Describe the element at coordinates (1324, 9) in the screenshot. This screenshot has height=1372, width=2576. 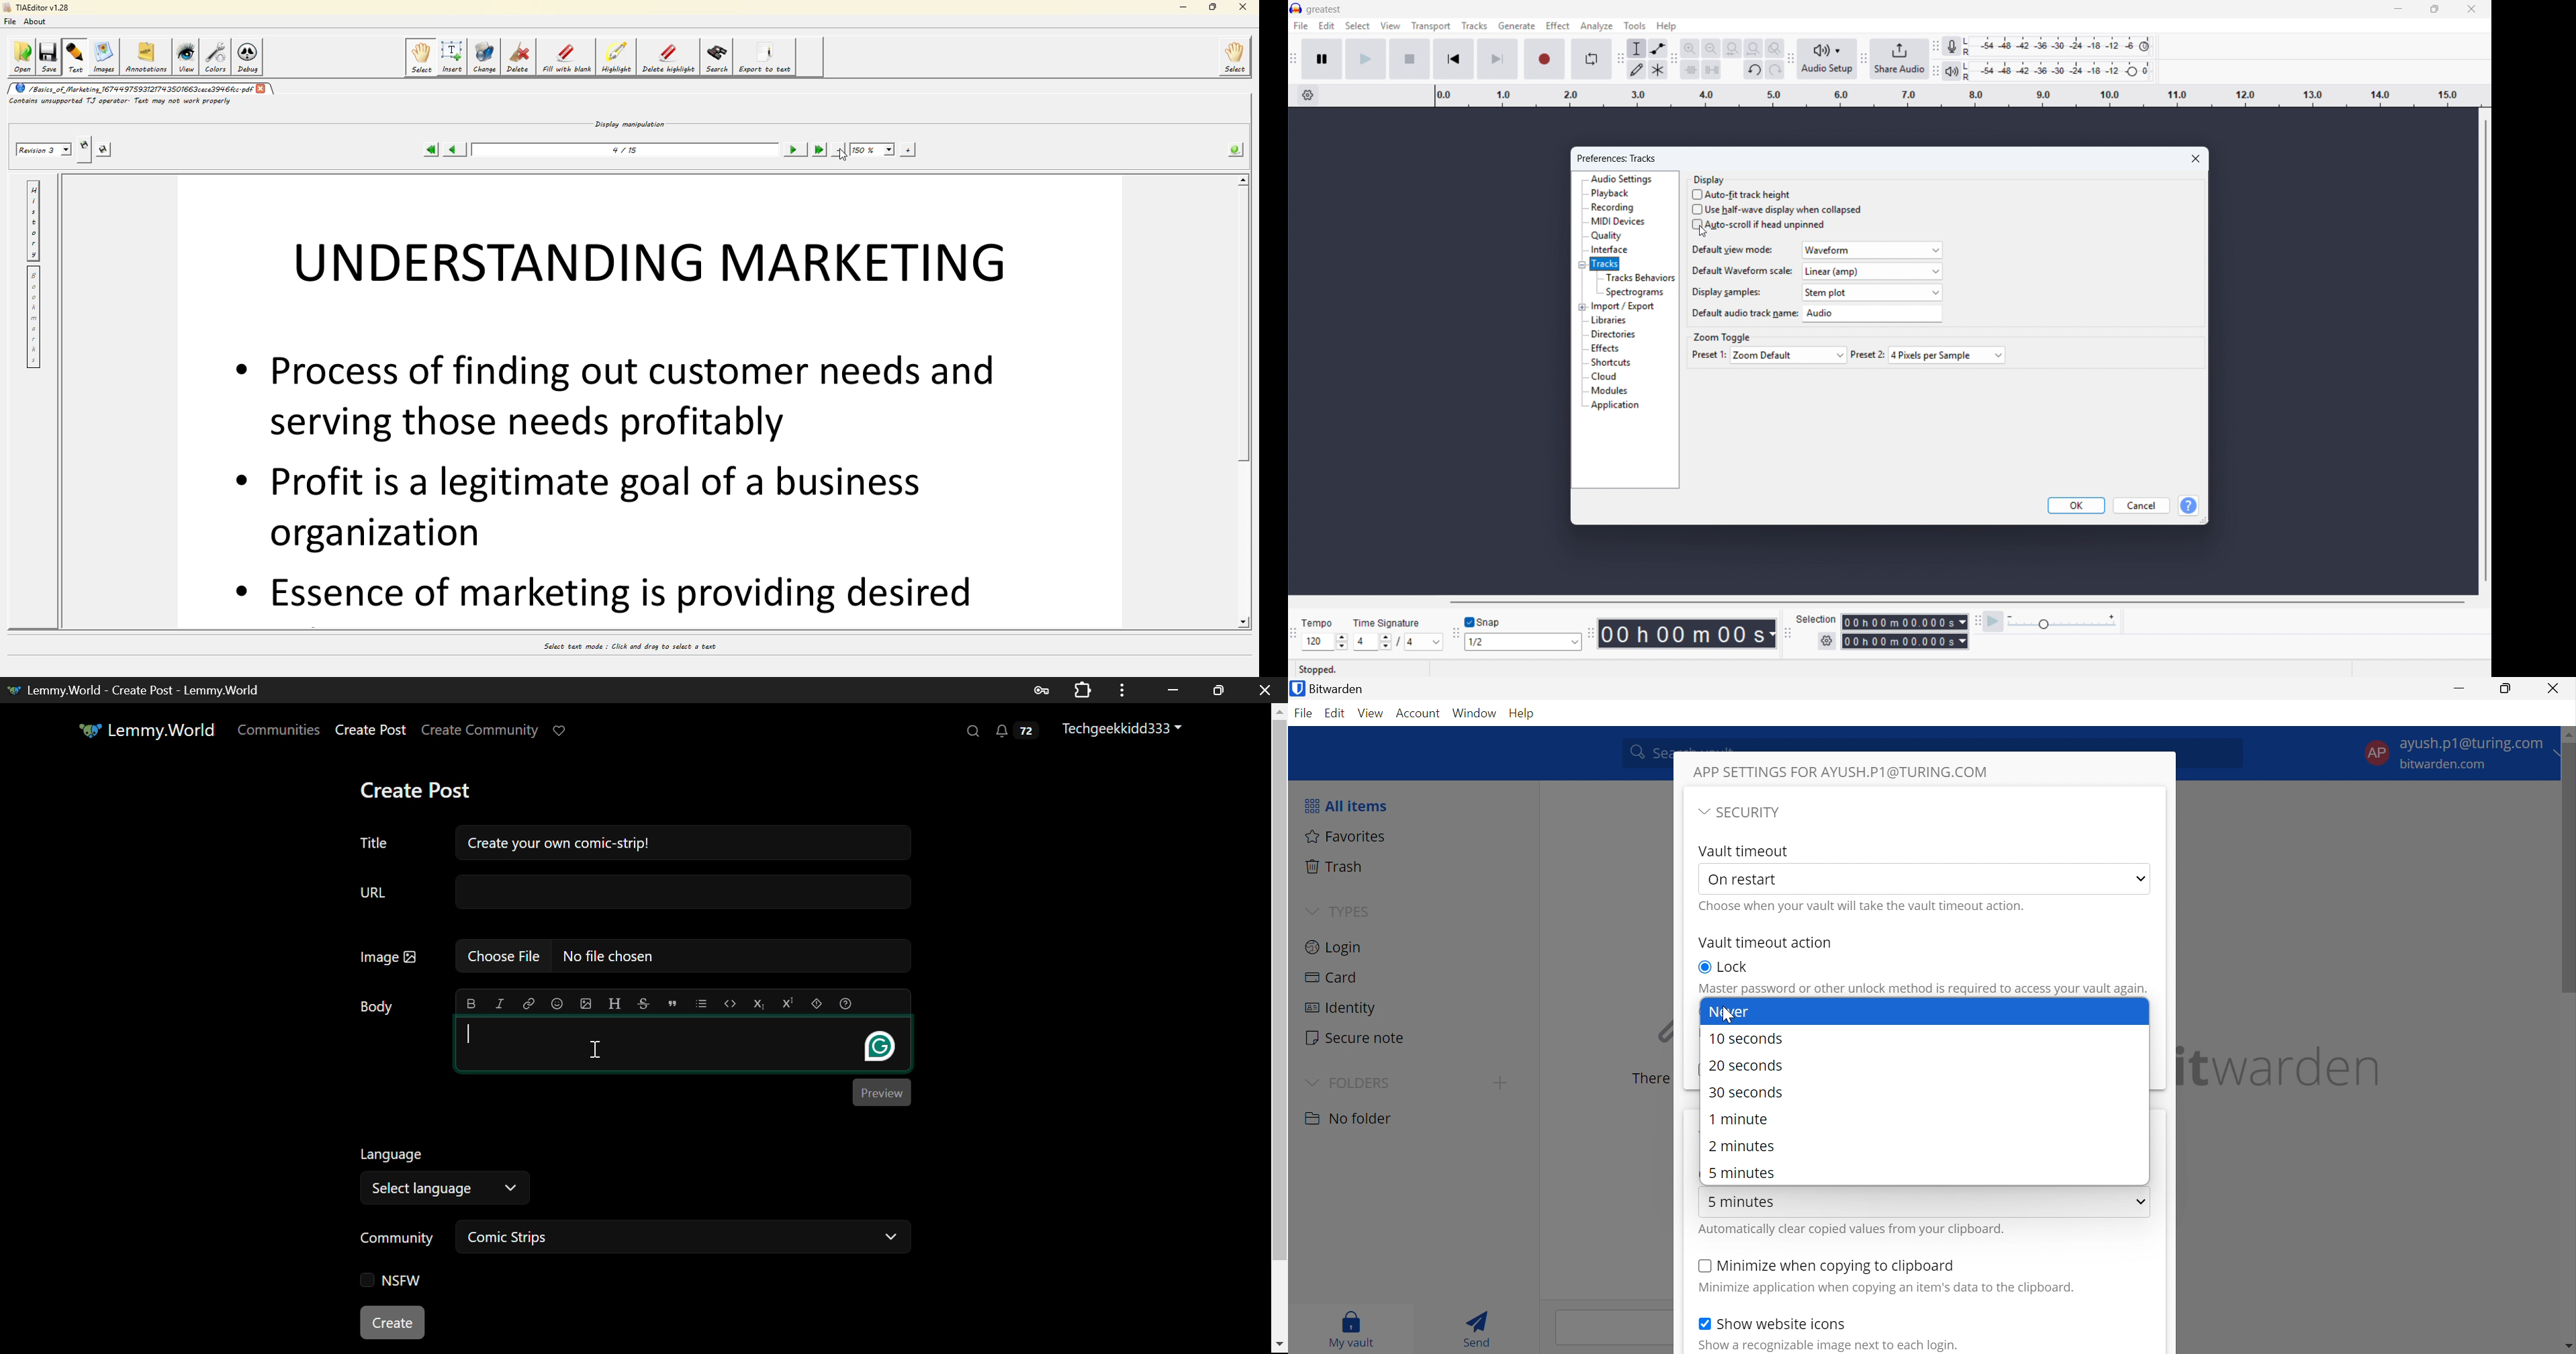
I see `greatest` at that location.